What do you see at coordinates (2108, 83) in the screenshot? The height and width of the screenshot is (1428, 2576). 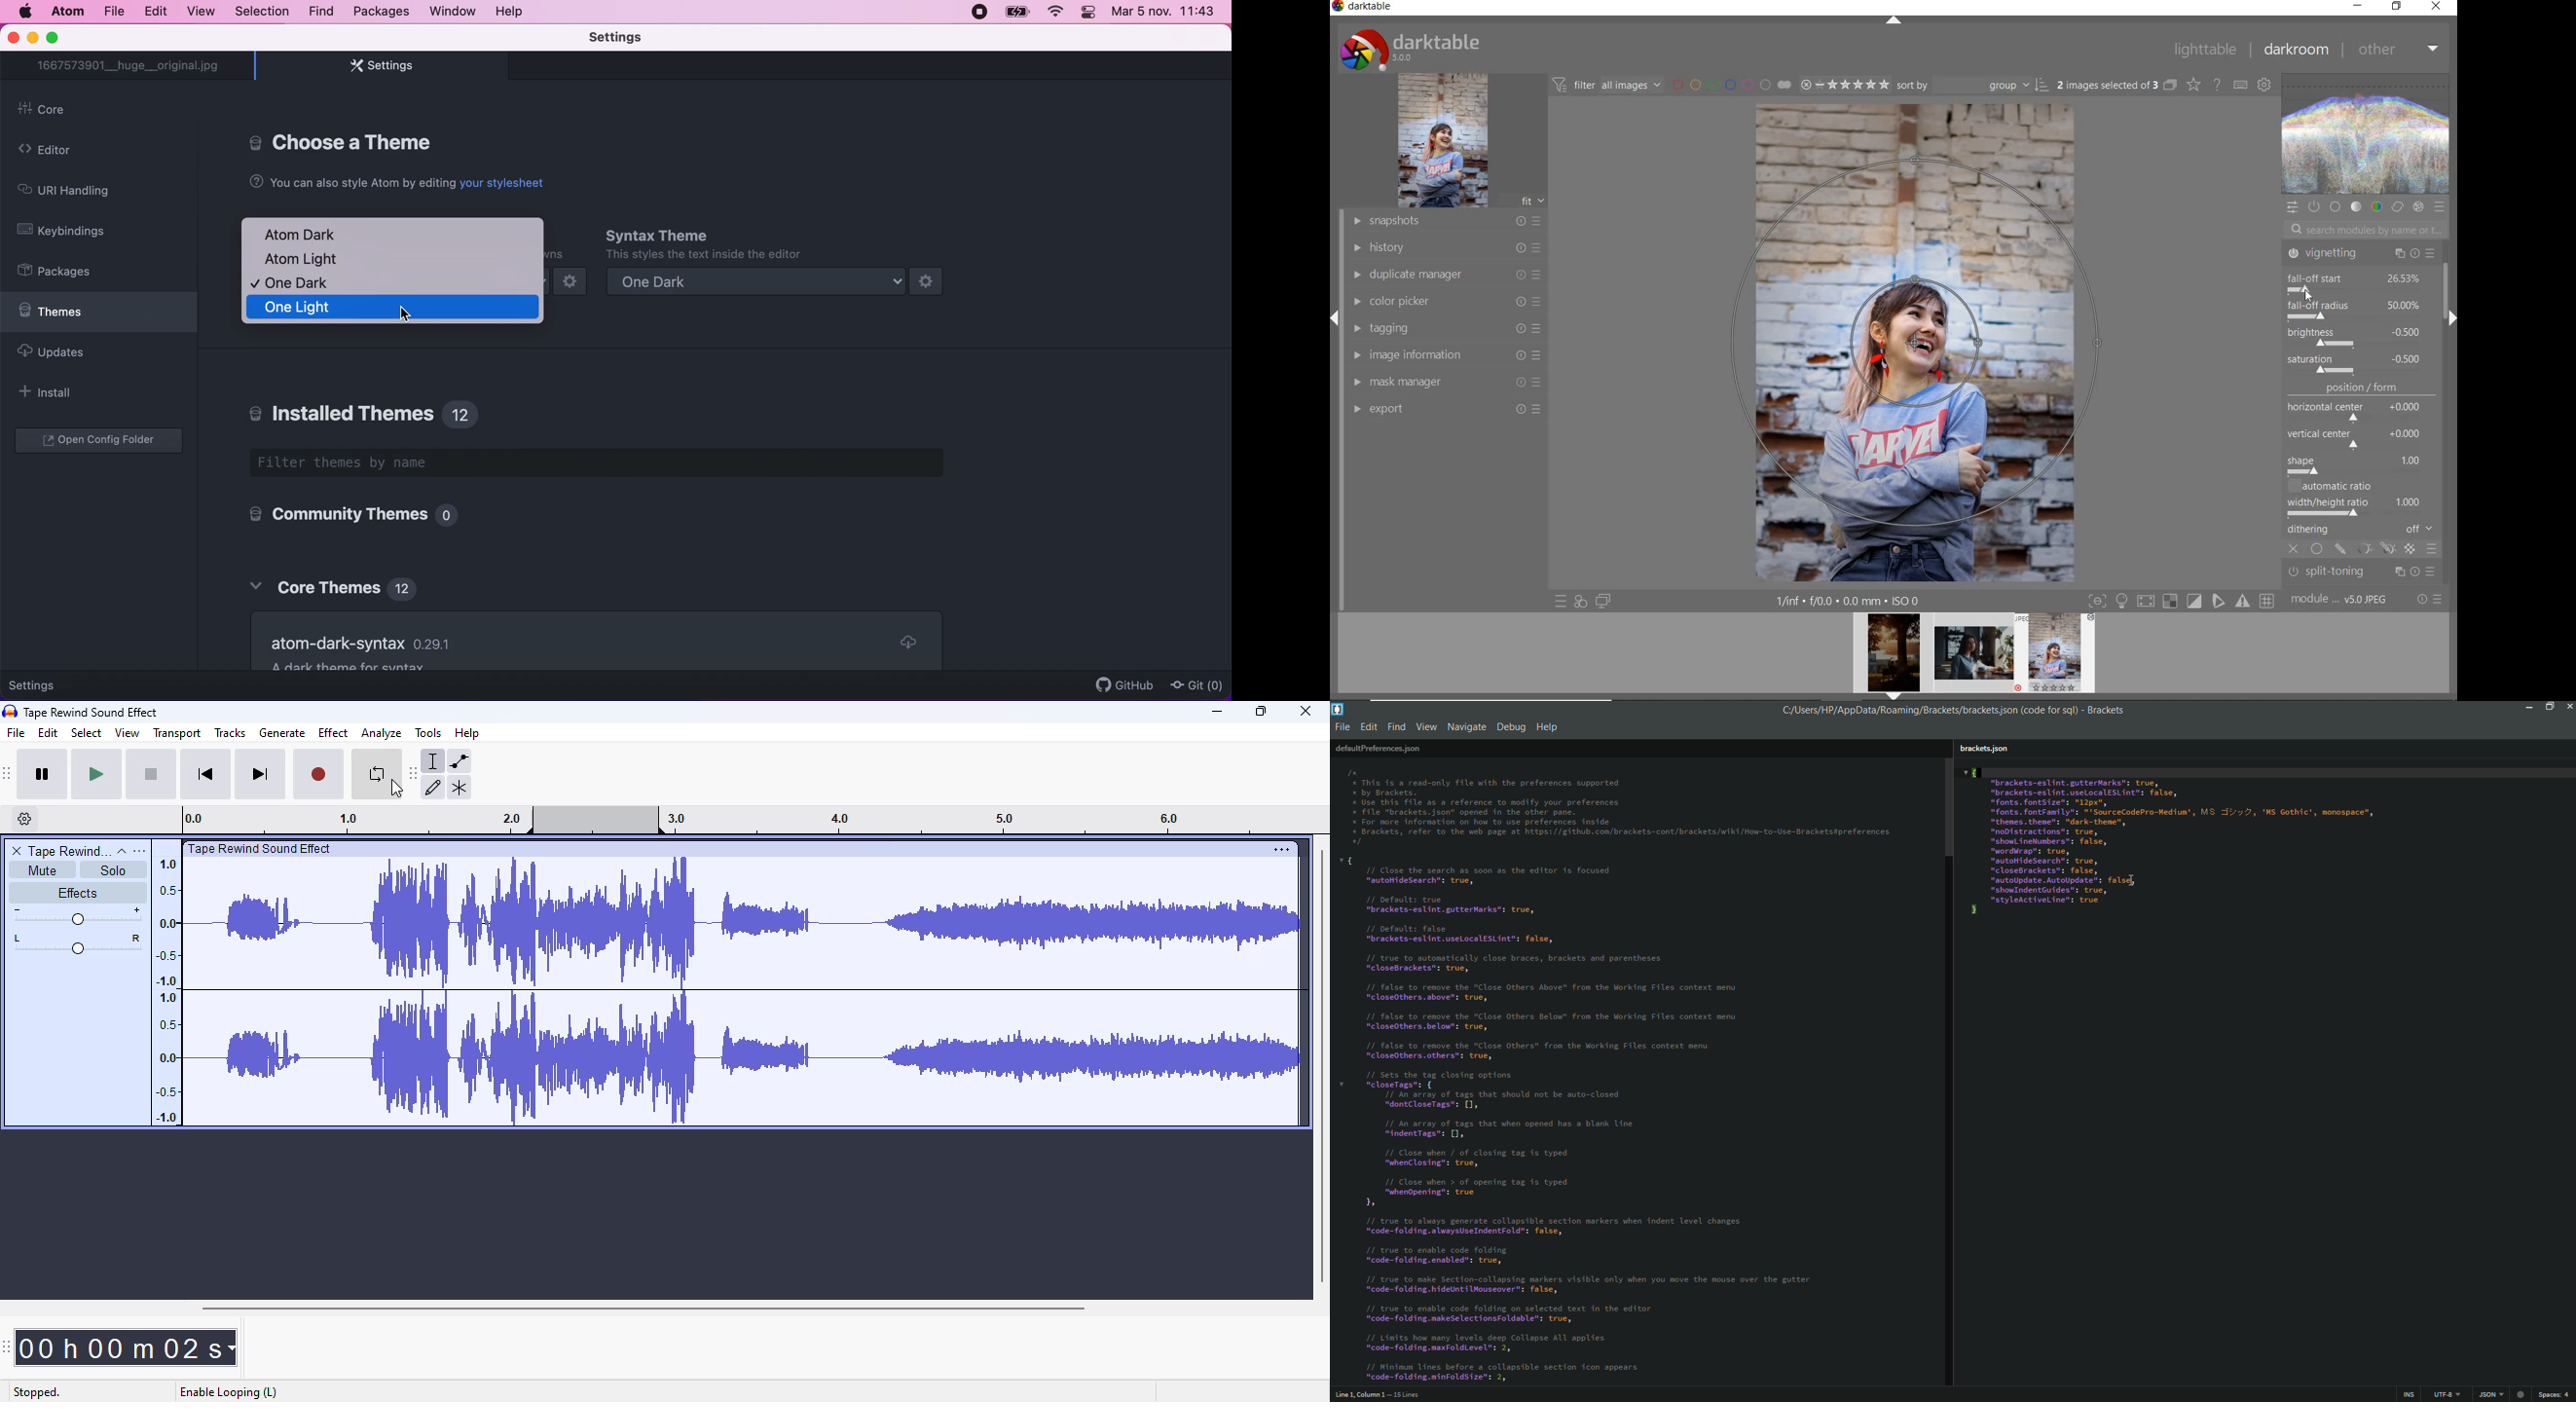 I see `SELECTED IMAGES` at bounding box center [2108, 83].